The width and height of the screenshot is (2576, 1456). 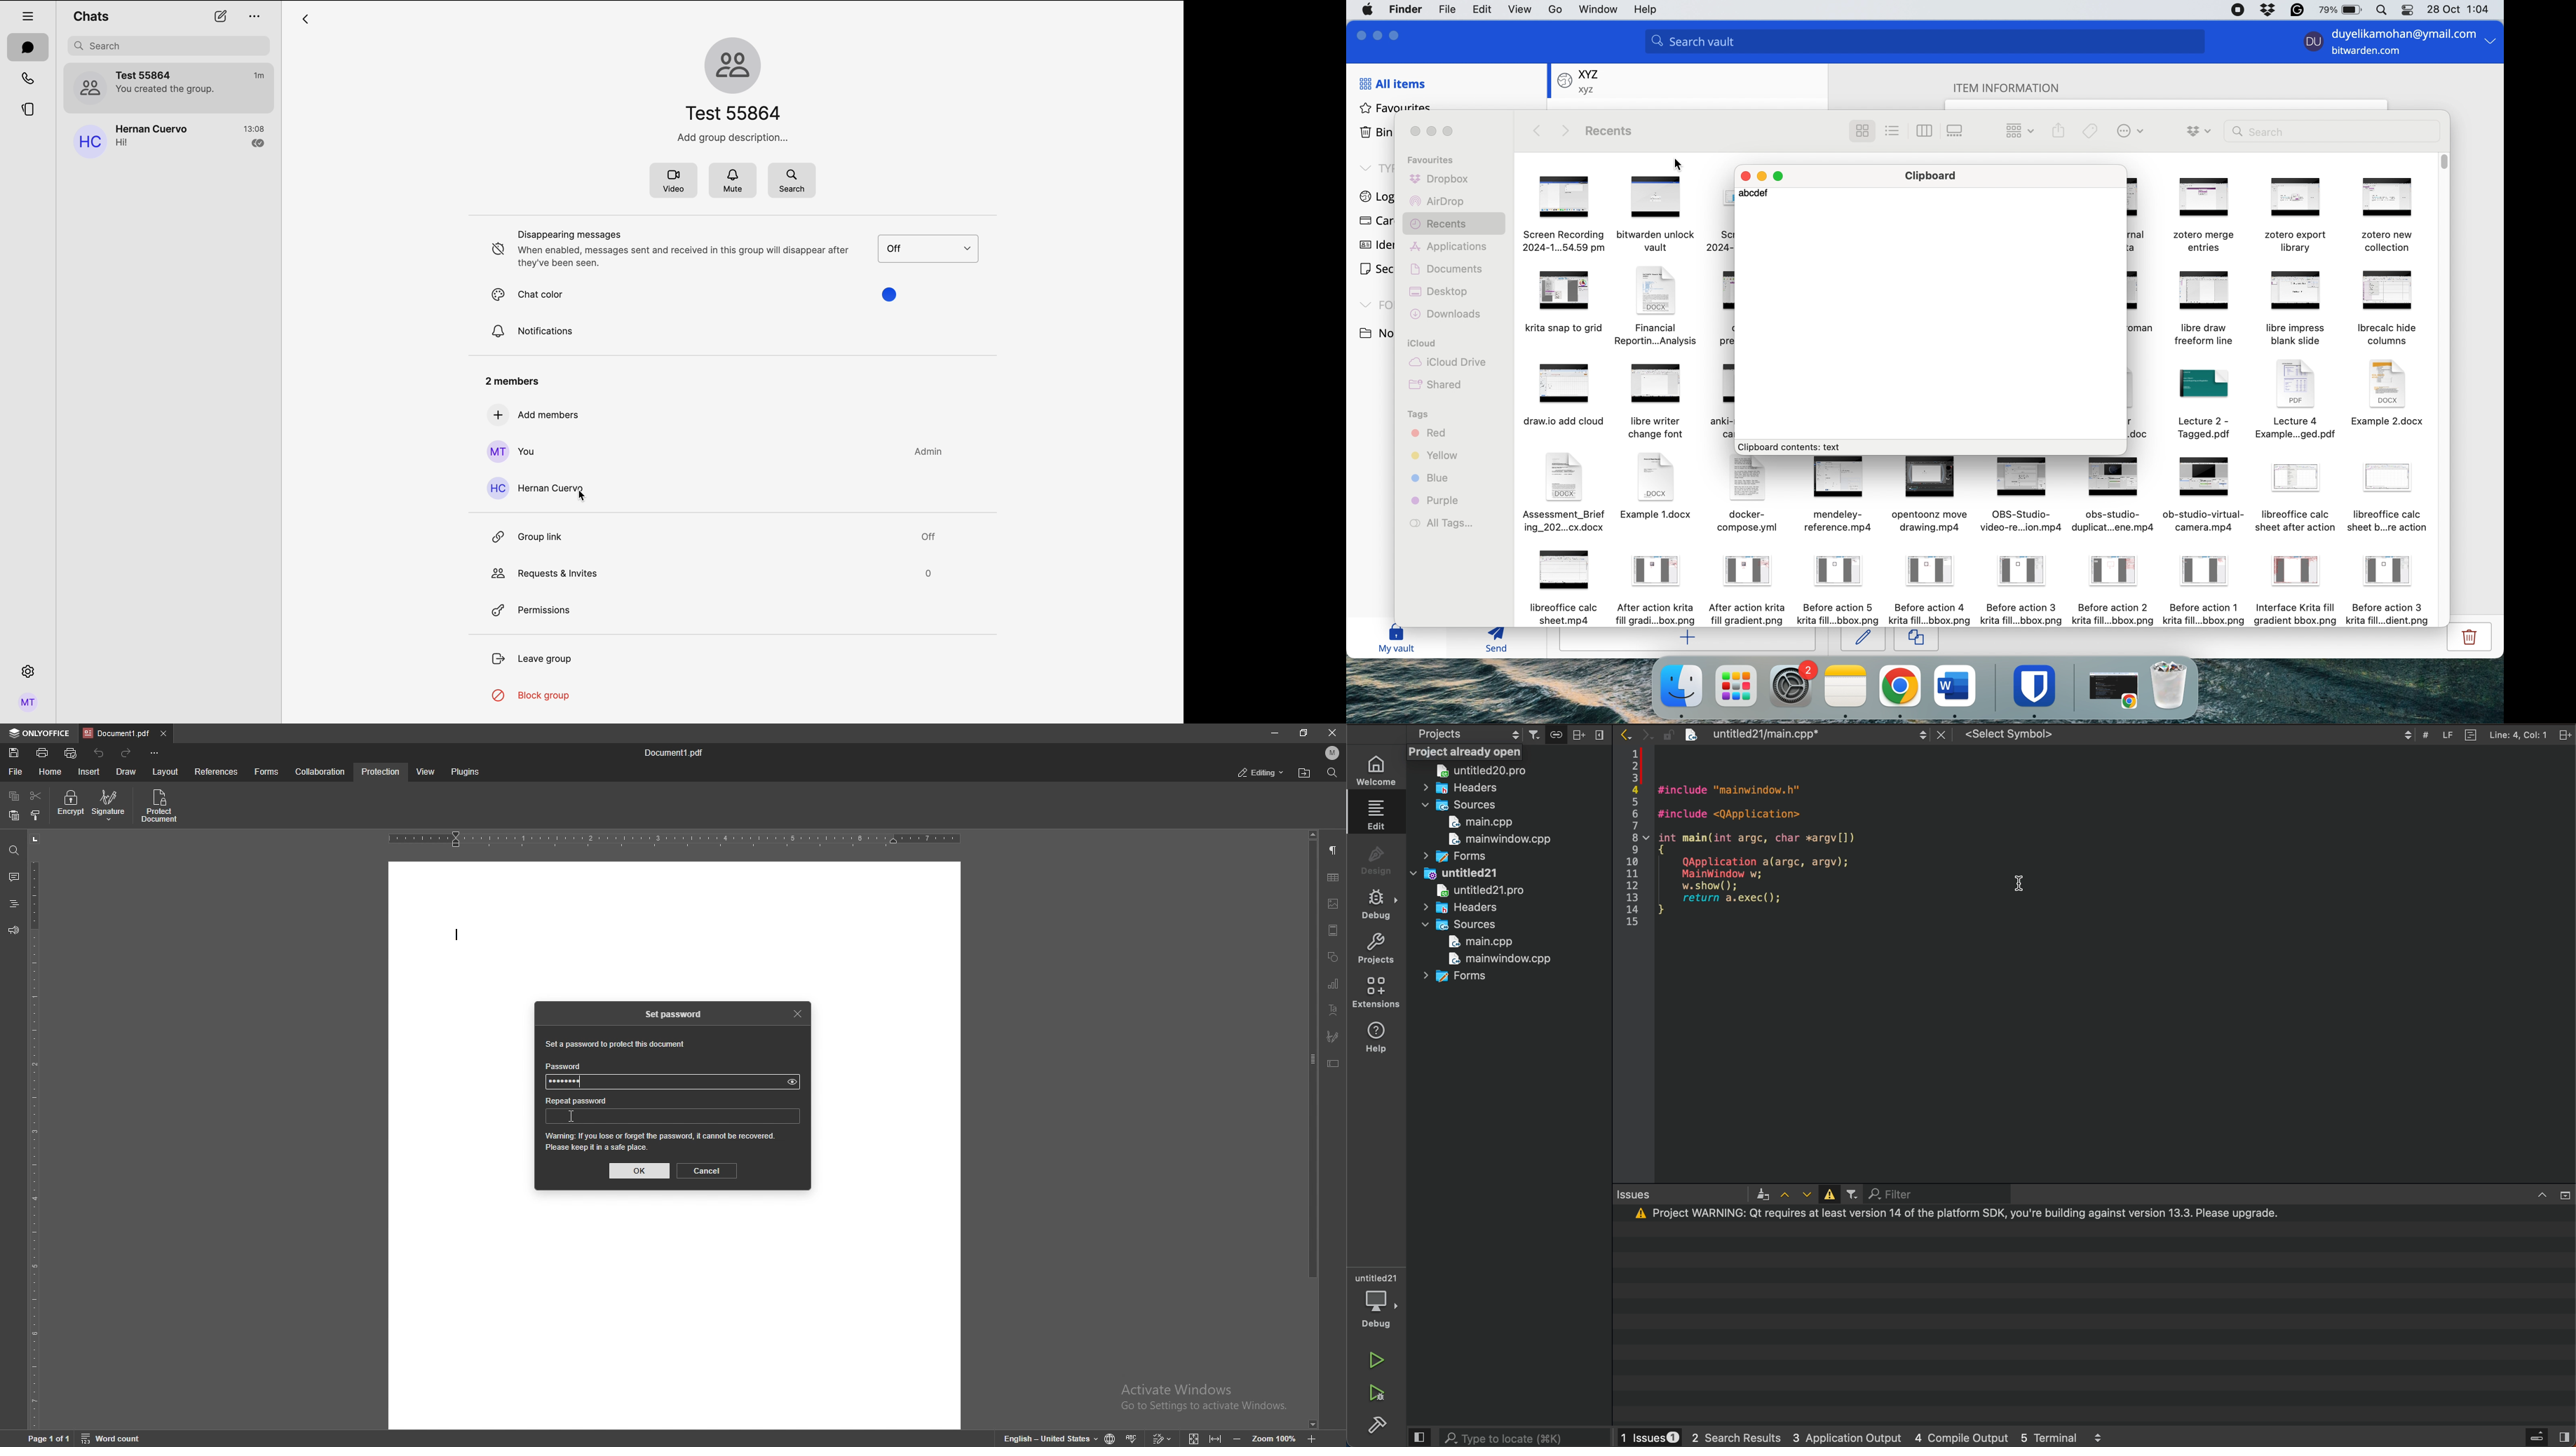 I want to click on copied password, so click(x=1759, y=195).